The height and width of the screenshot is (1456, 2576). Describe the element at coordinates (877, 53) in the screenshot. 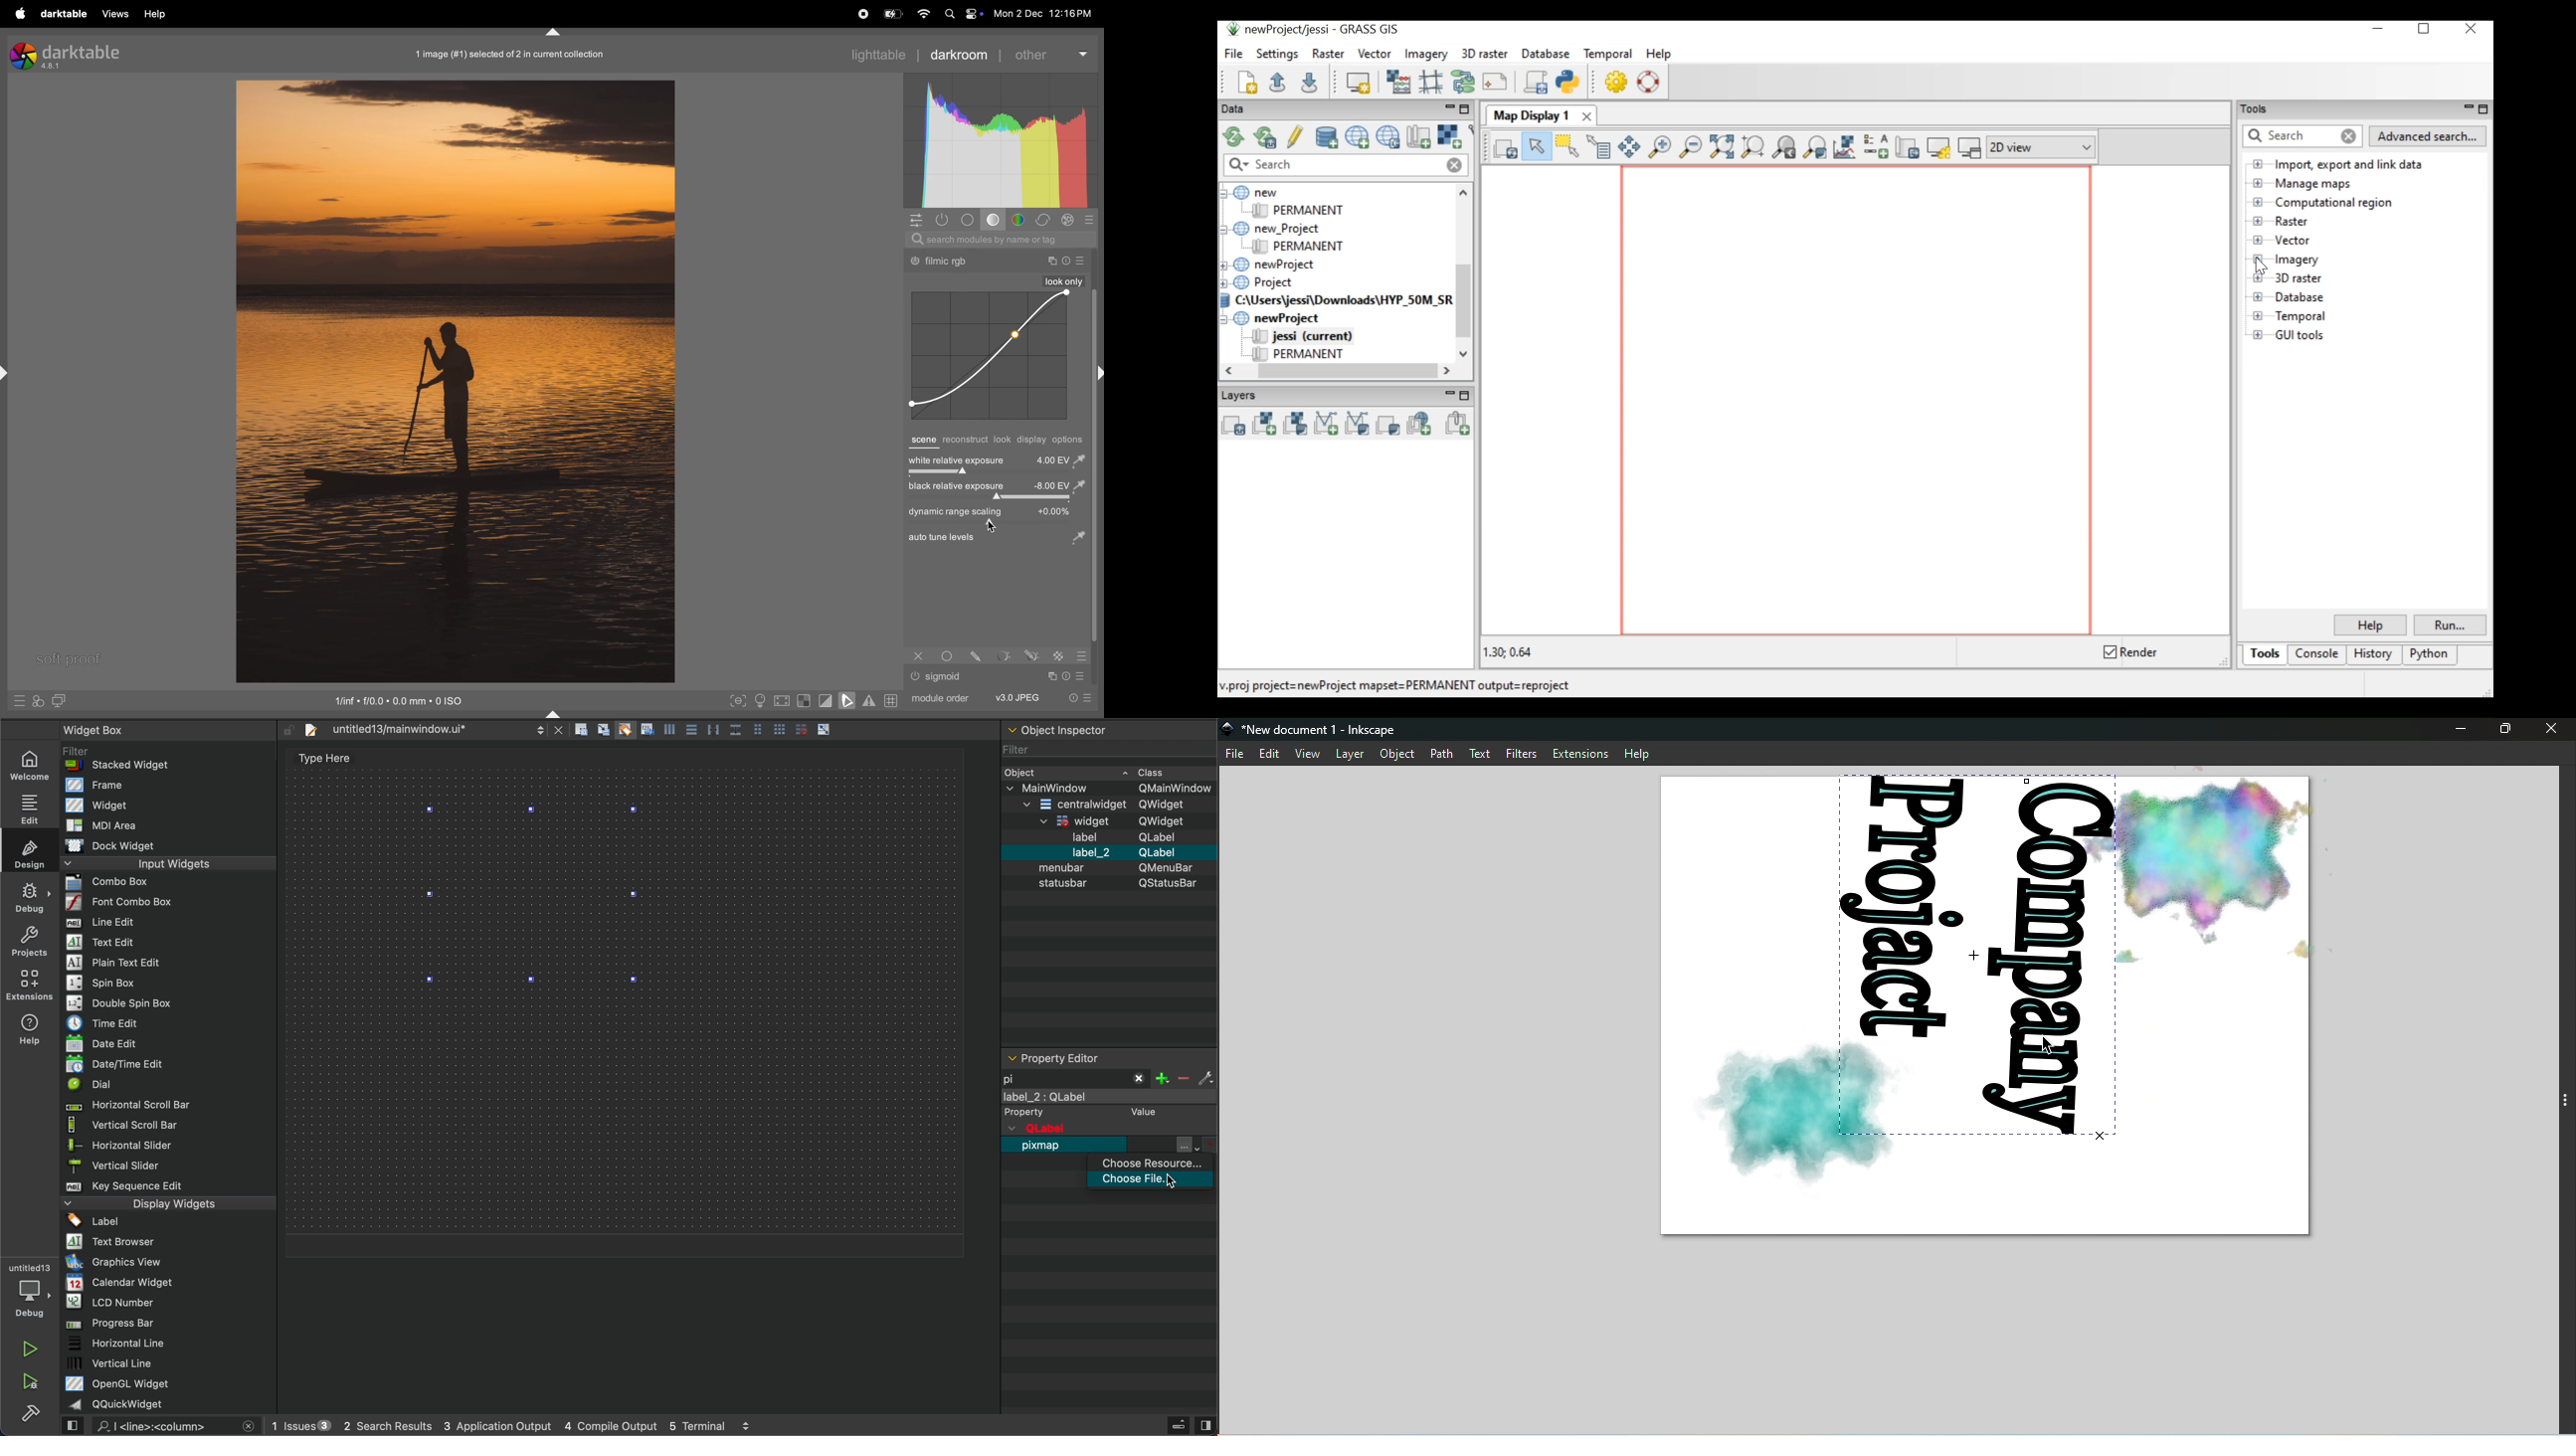

I see `lighttable` at that location.